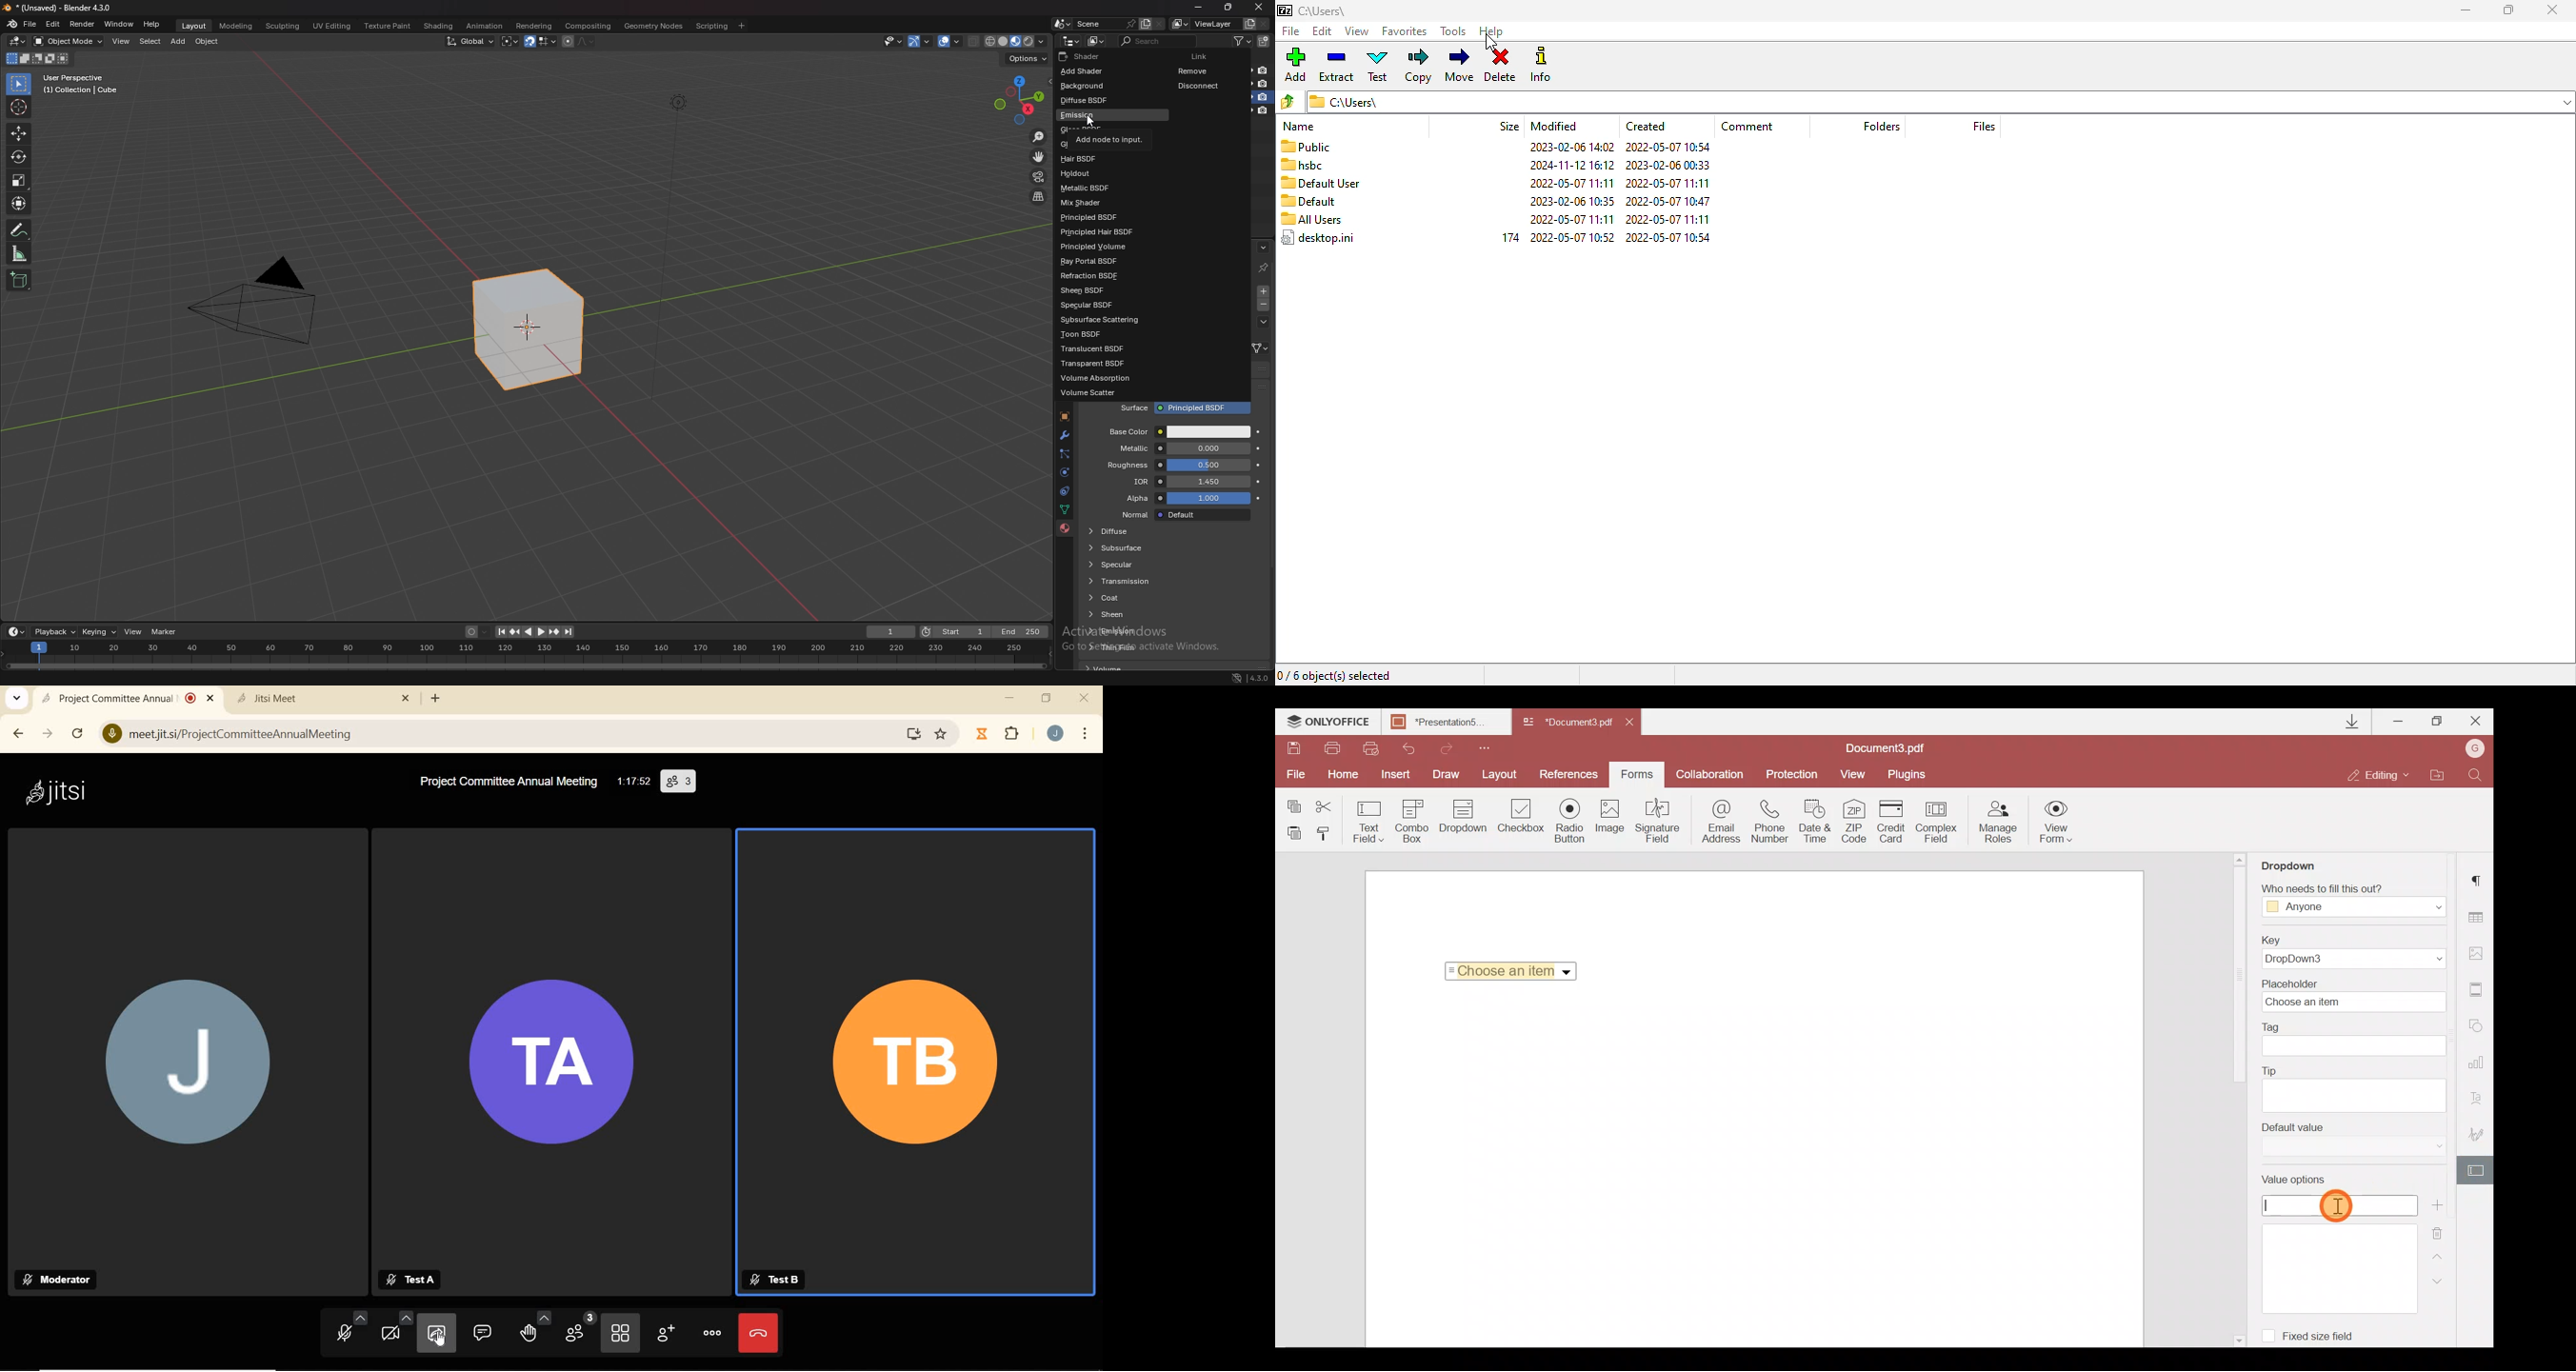 Image resolution: width=2576 pixels, height=1372 pixels. Describe the element at coordinates (1572, 191) in the screenshot. I see `modified date & time` at that location.